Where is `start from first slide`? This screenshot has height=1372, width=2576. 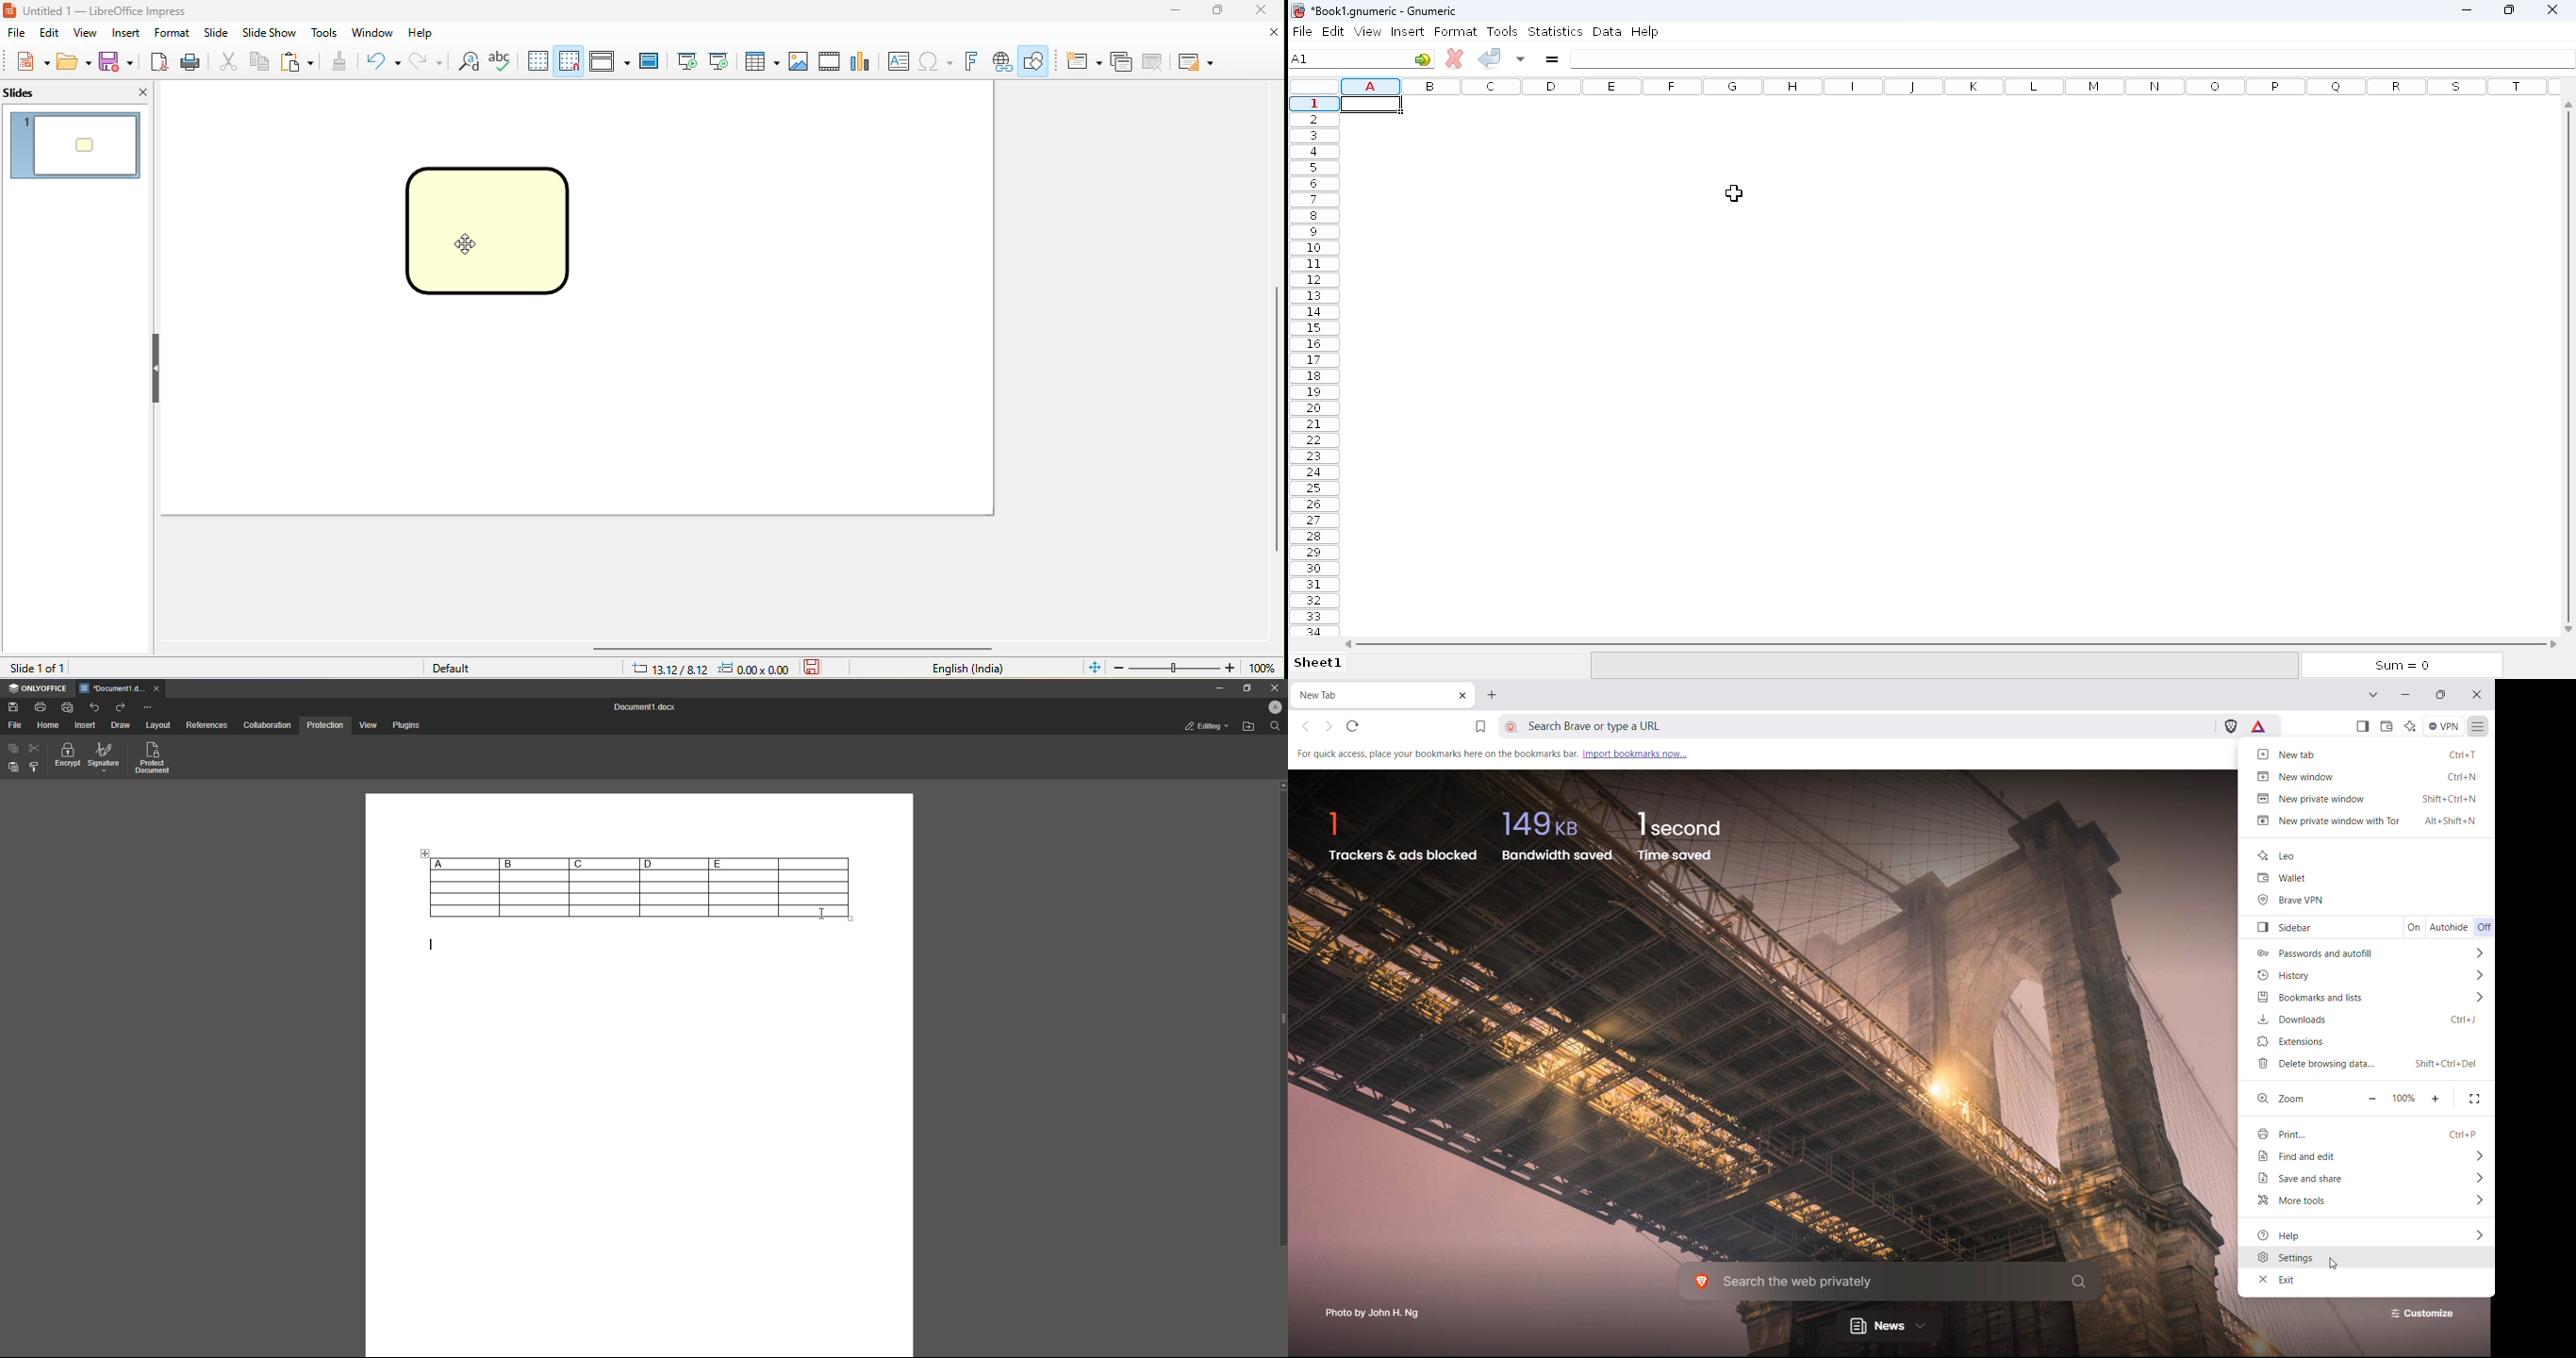 start from first slide is located at coordinates (685, 60).